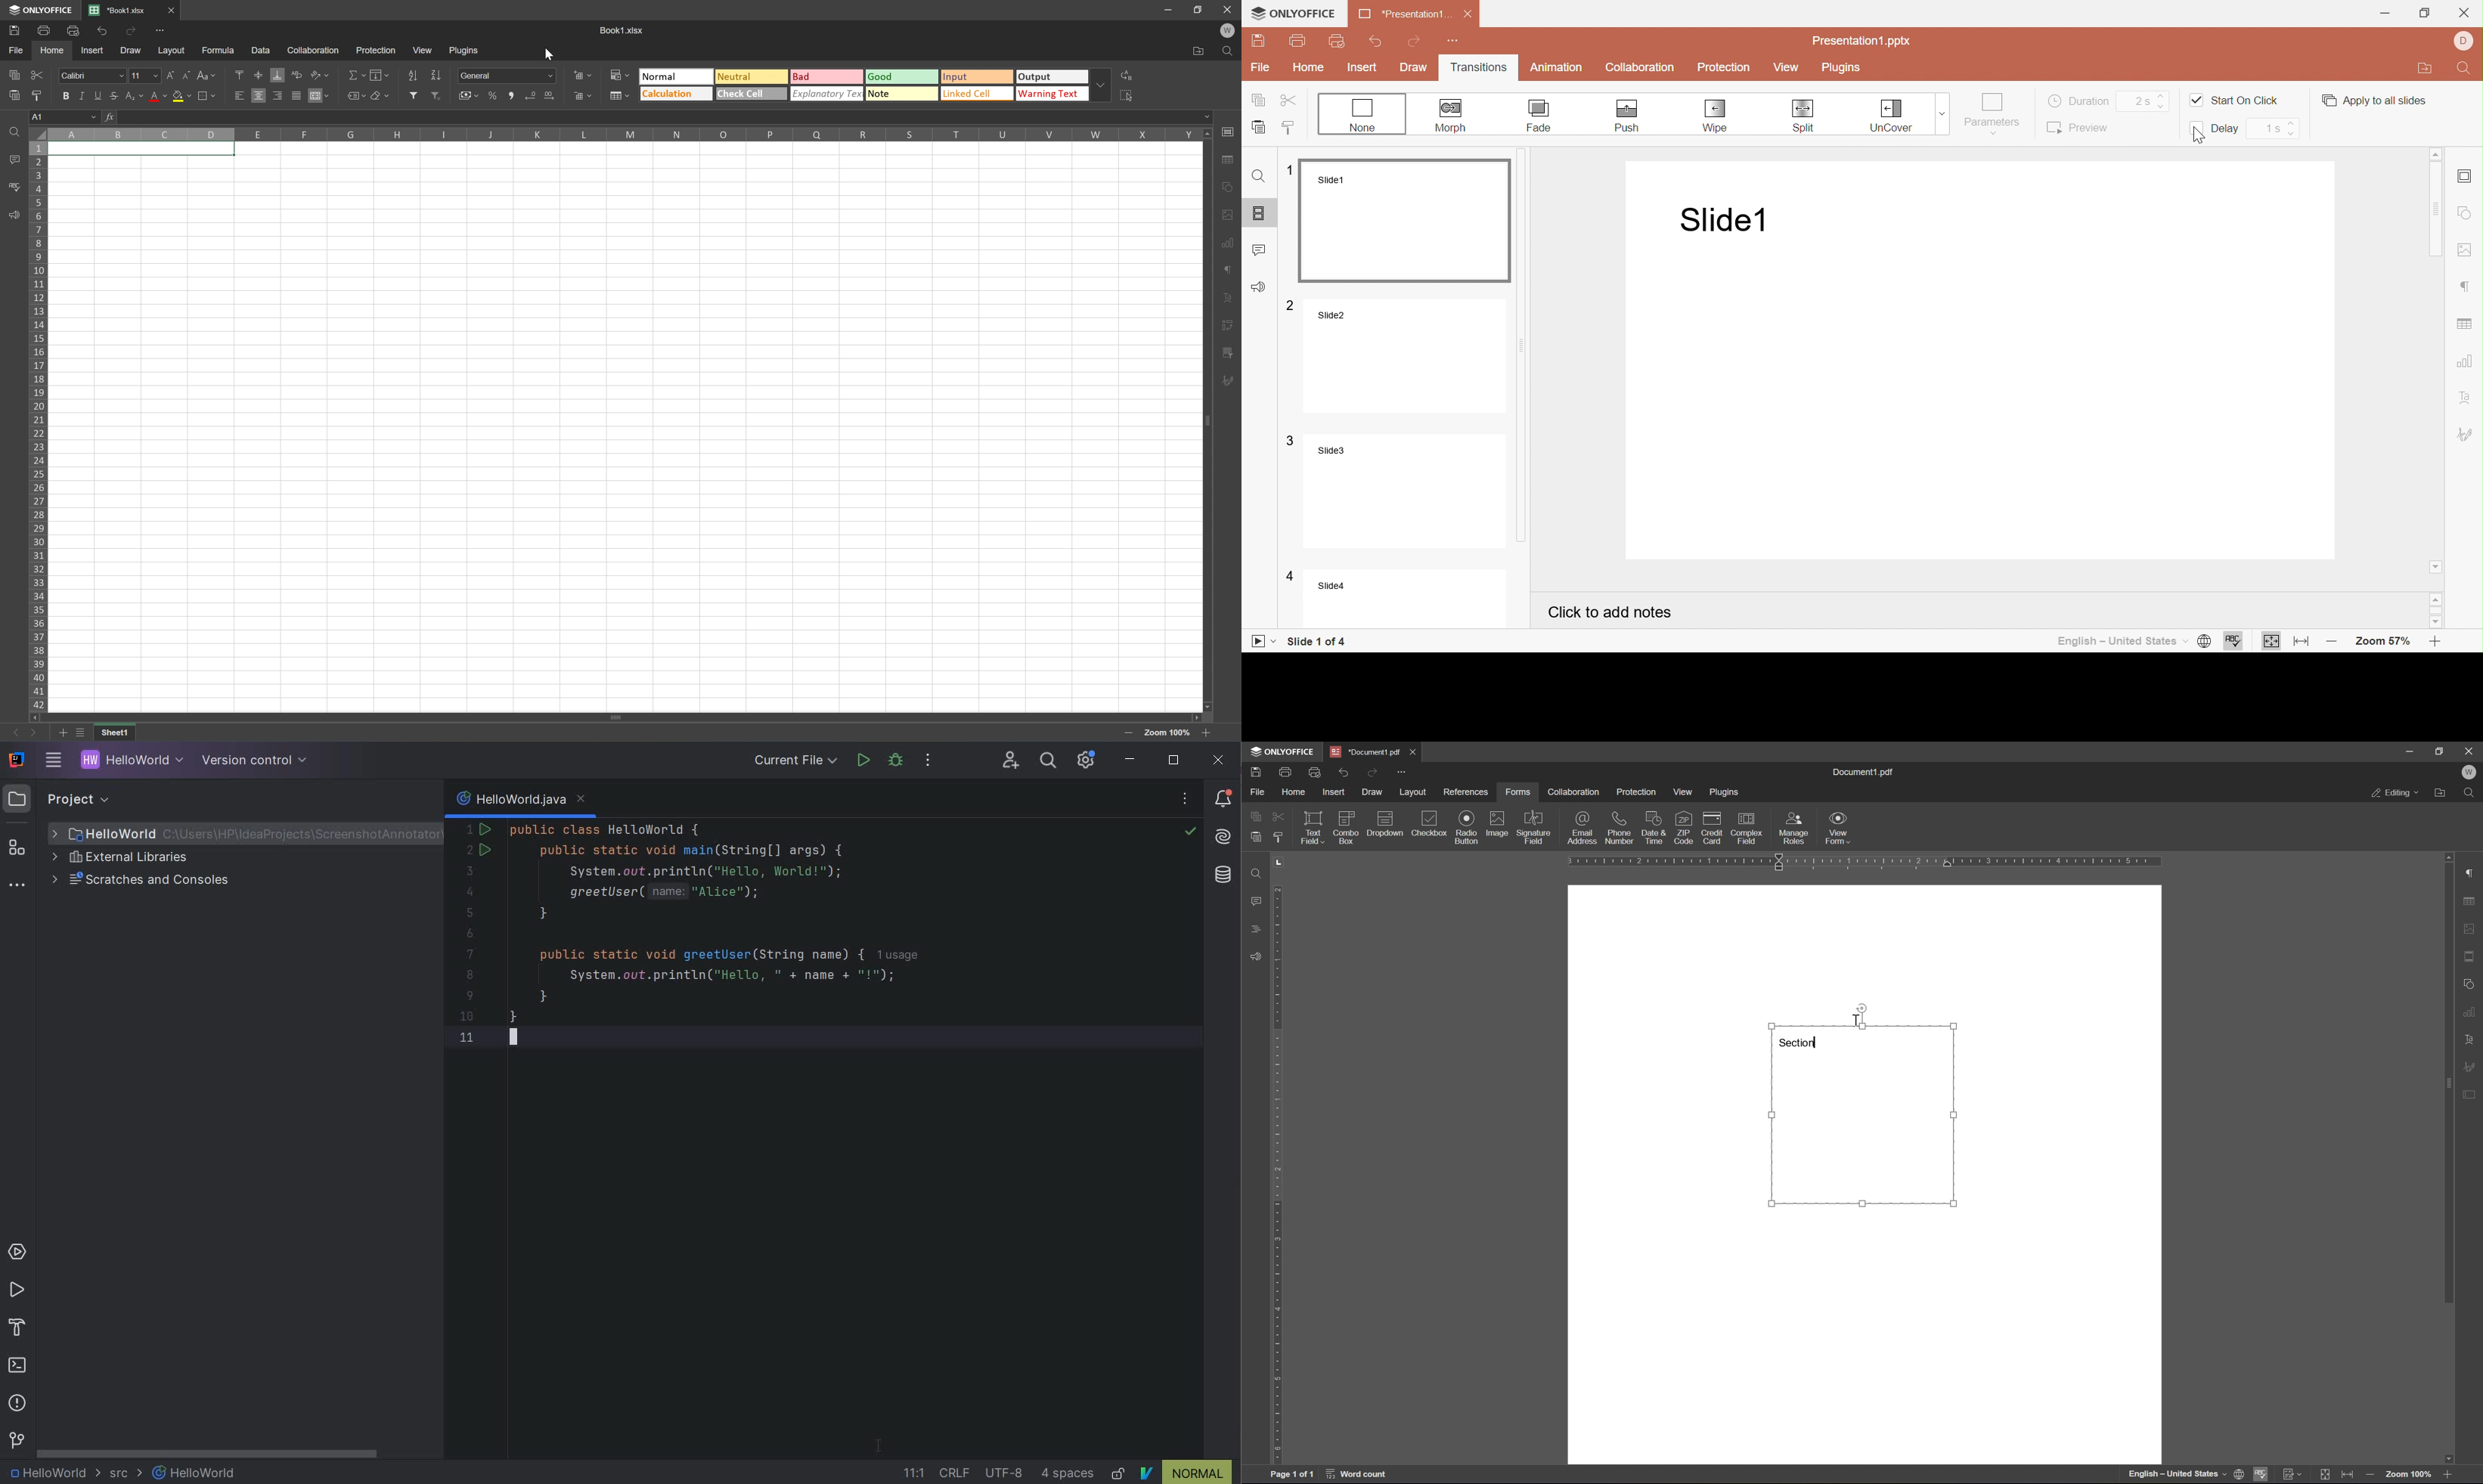 This screenshot has height=1484, width=2492. What do you see at coordinates (625, 135) in the screenshot?
I see `Column names` at bounding box center [625, 135].